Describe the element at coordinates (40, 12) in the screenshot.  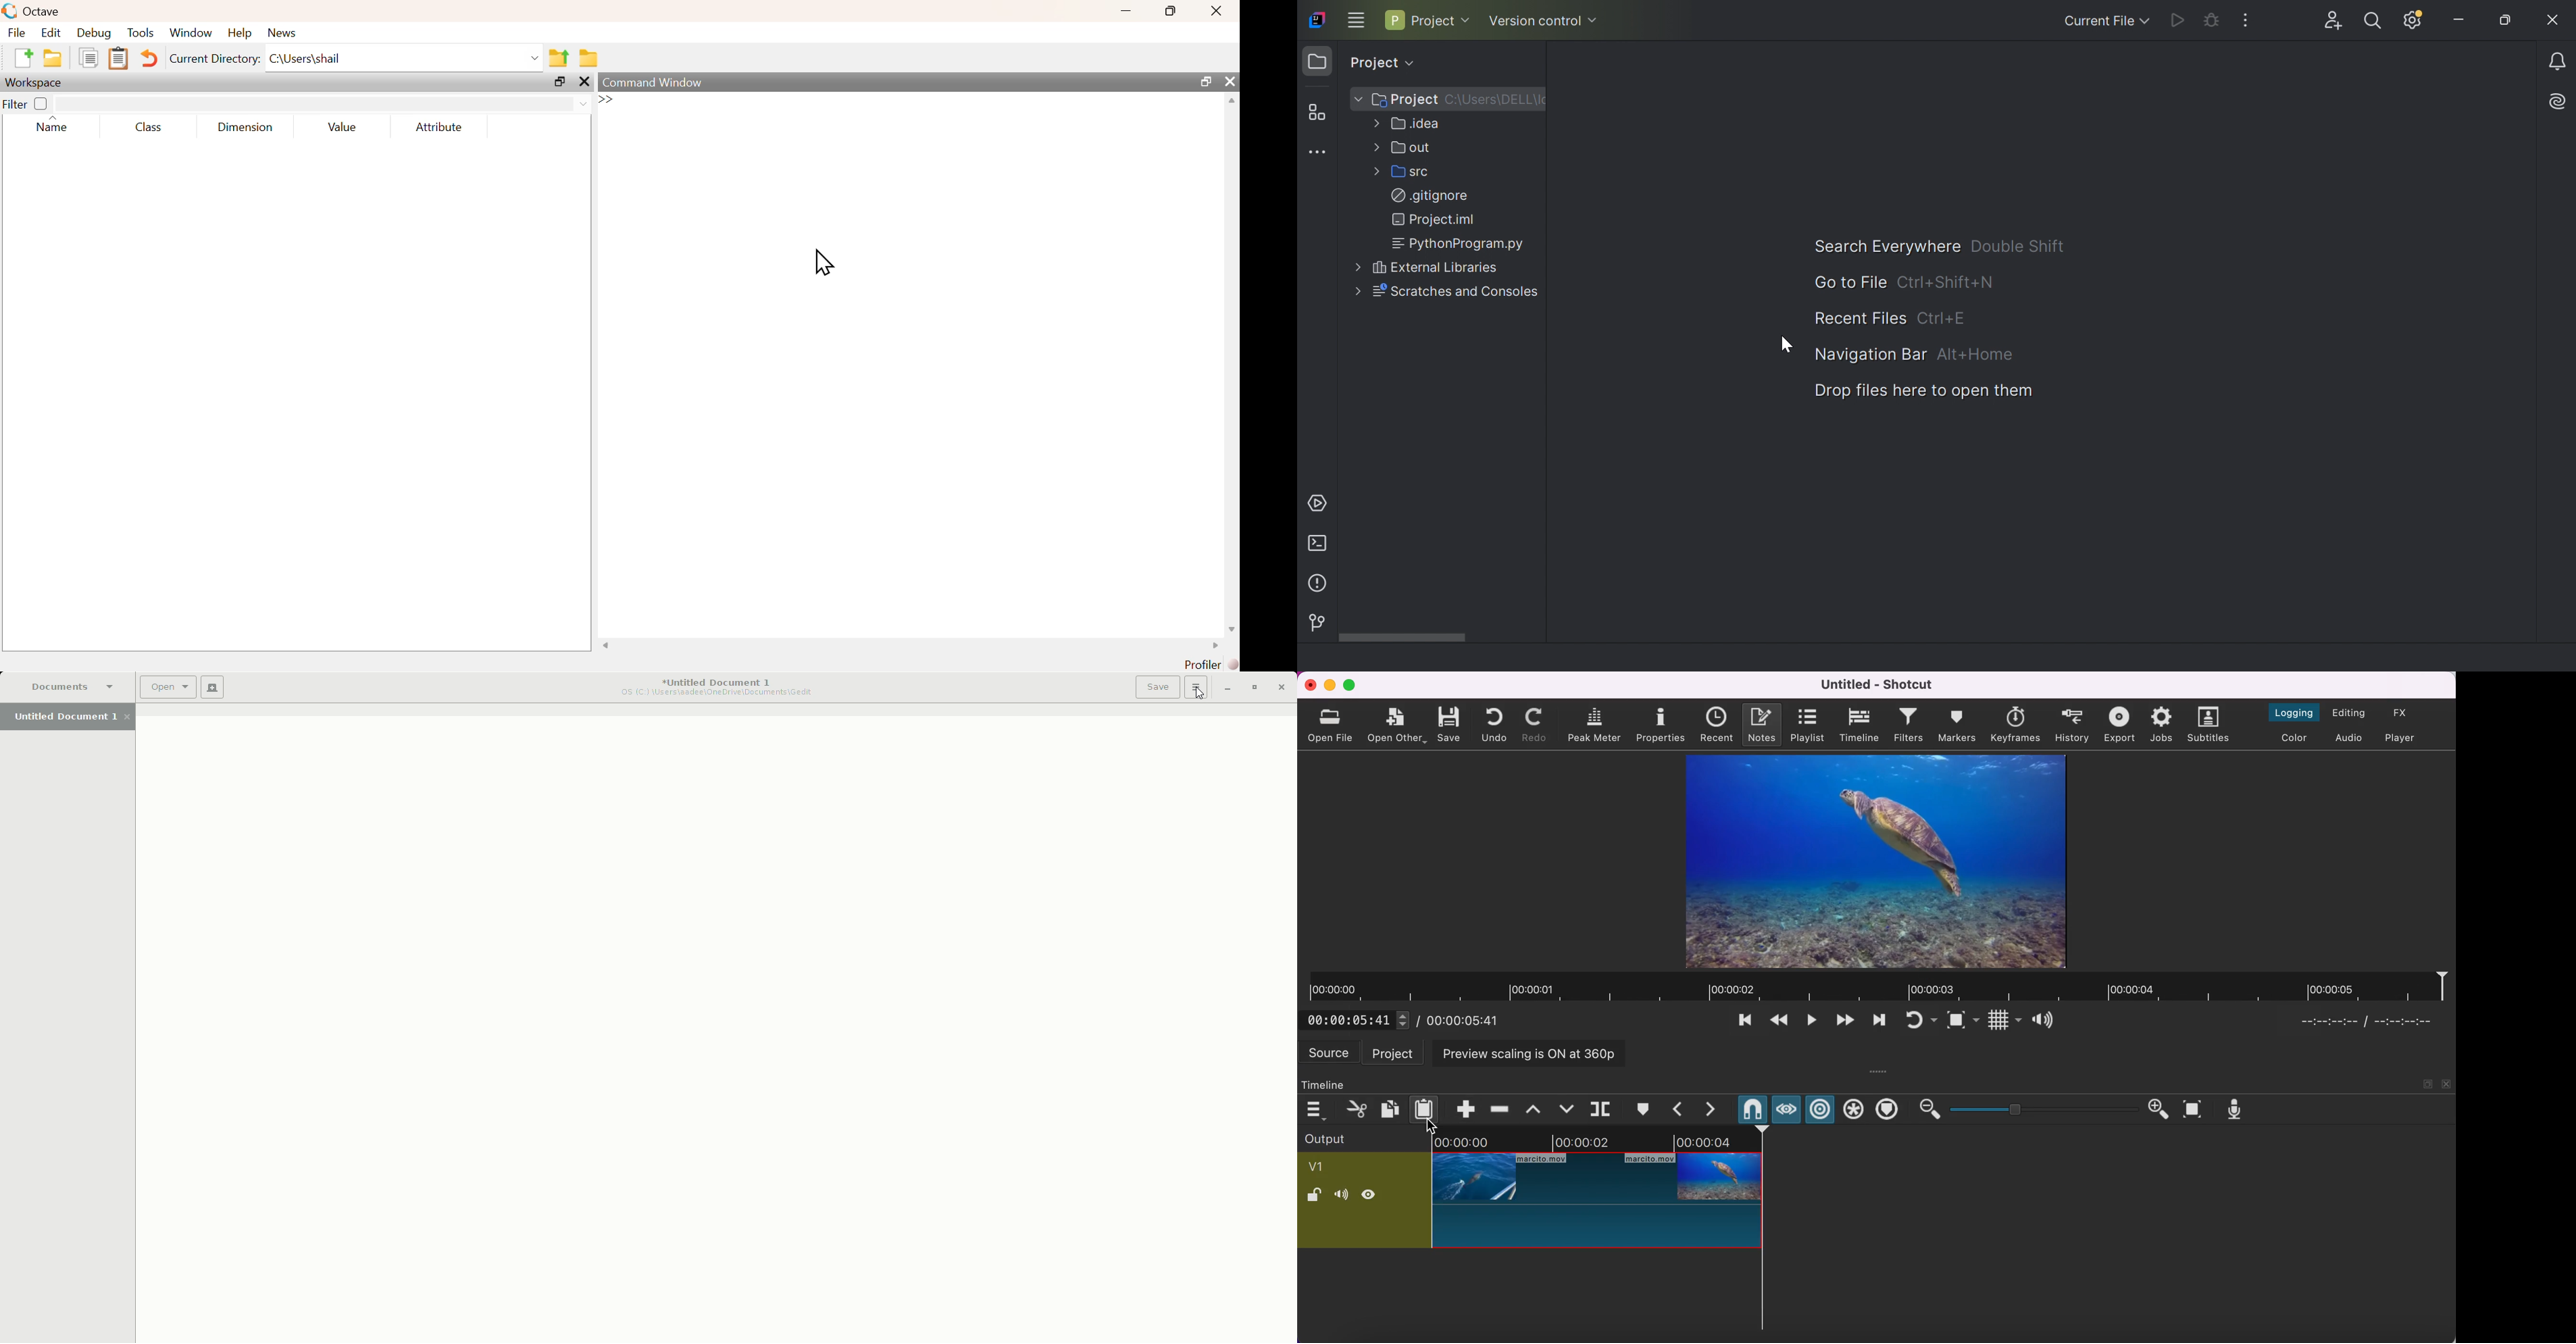
I see `Octave` at that location.